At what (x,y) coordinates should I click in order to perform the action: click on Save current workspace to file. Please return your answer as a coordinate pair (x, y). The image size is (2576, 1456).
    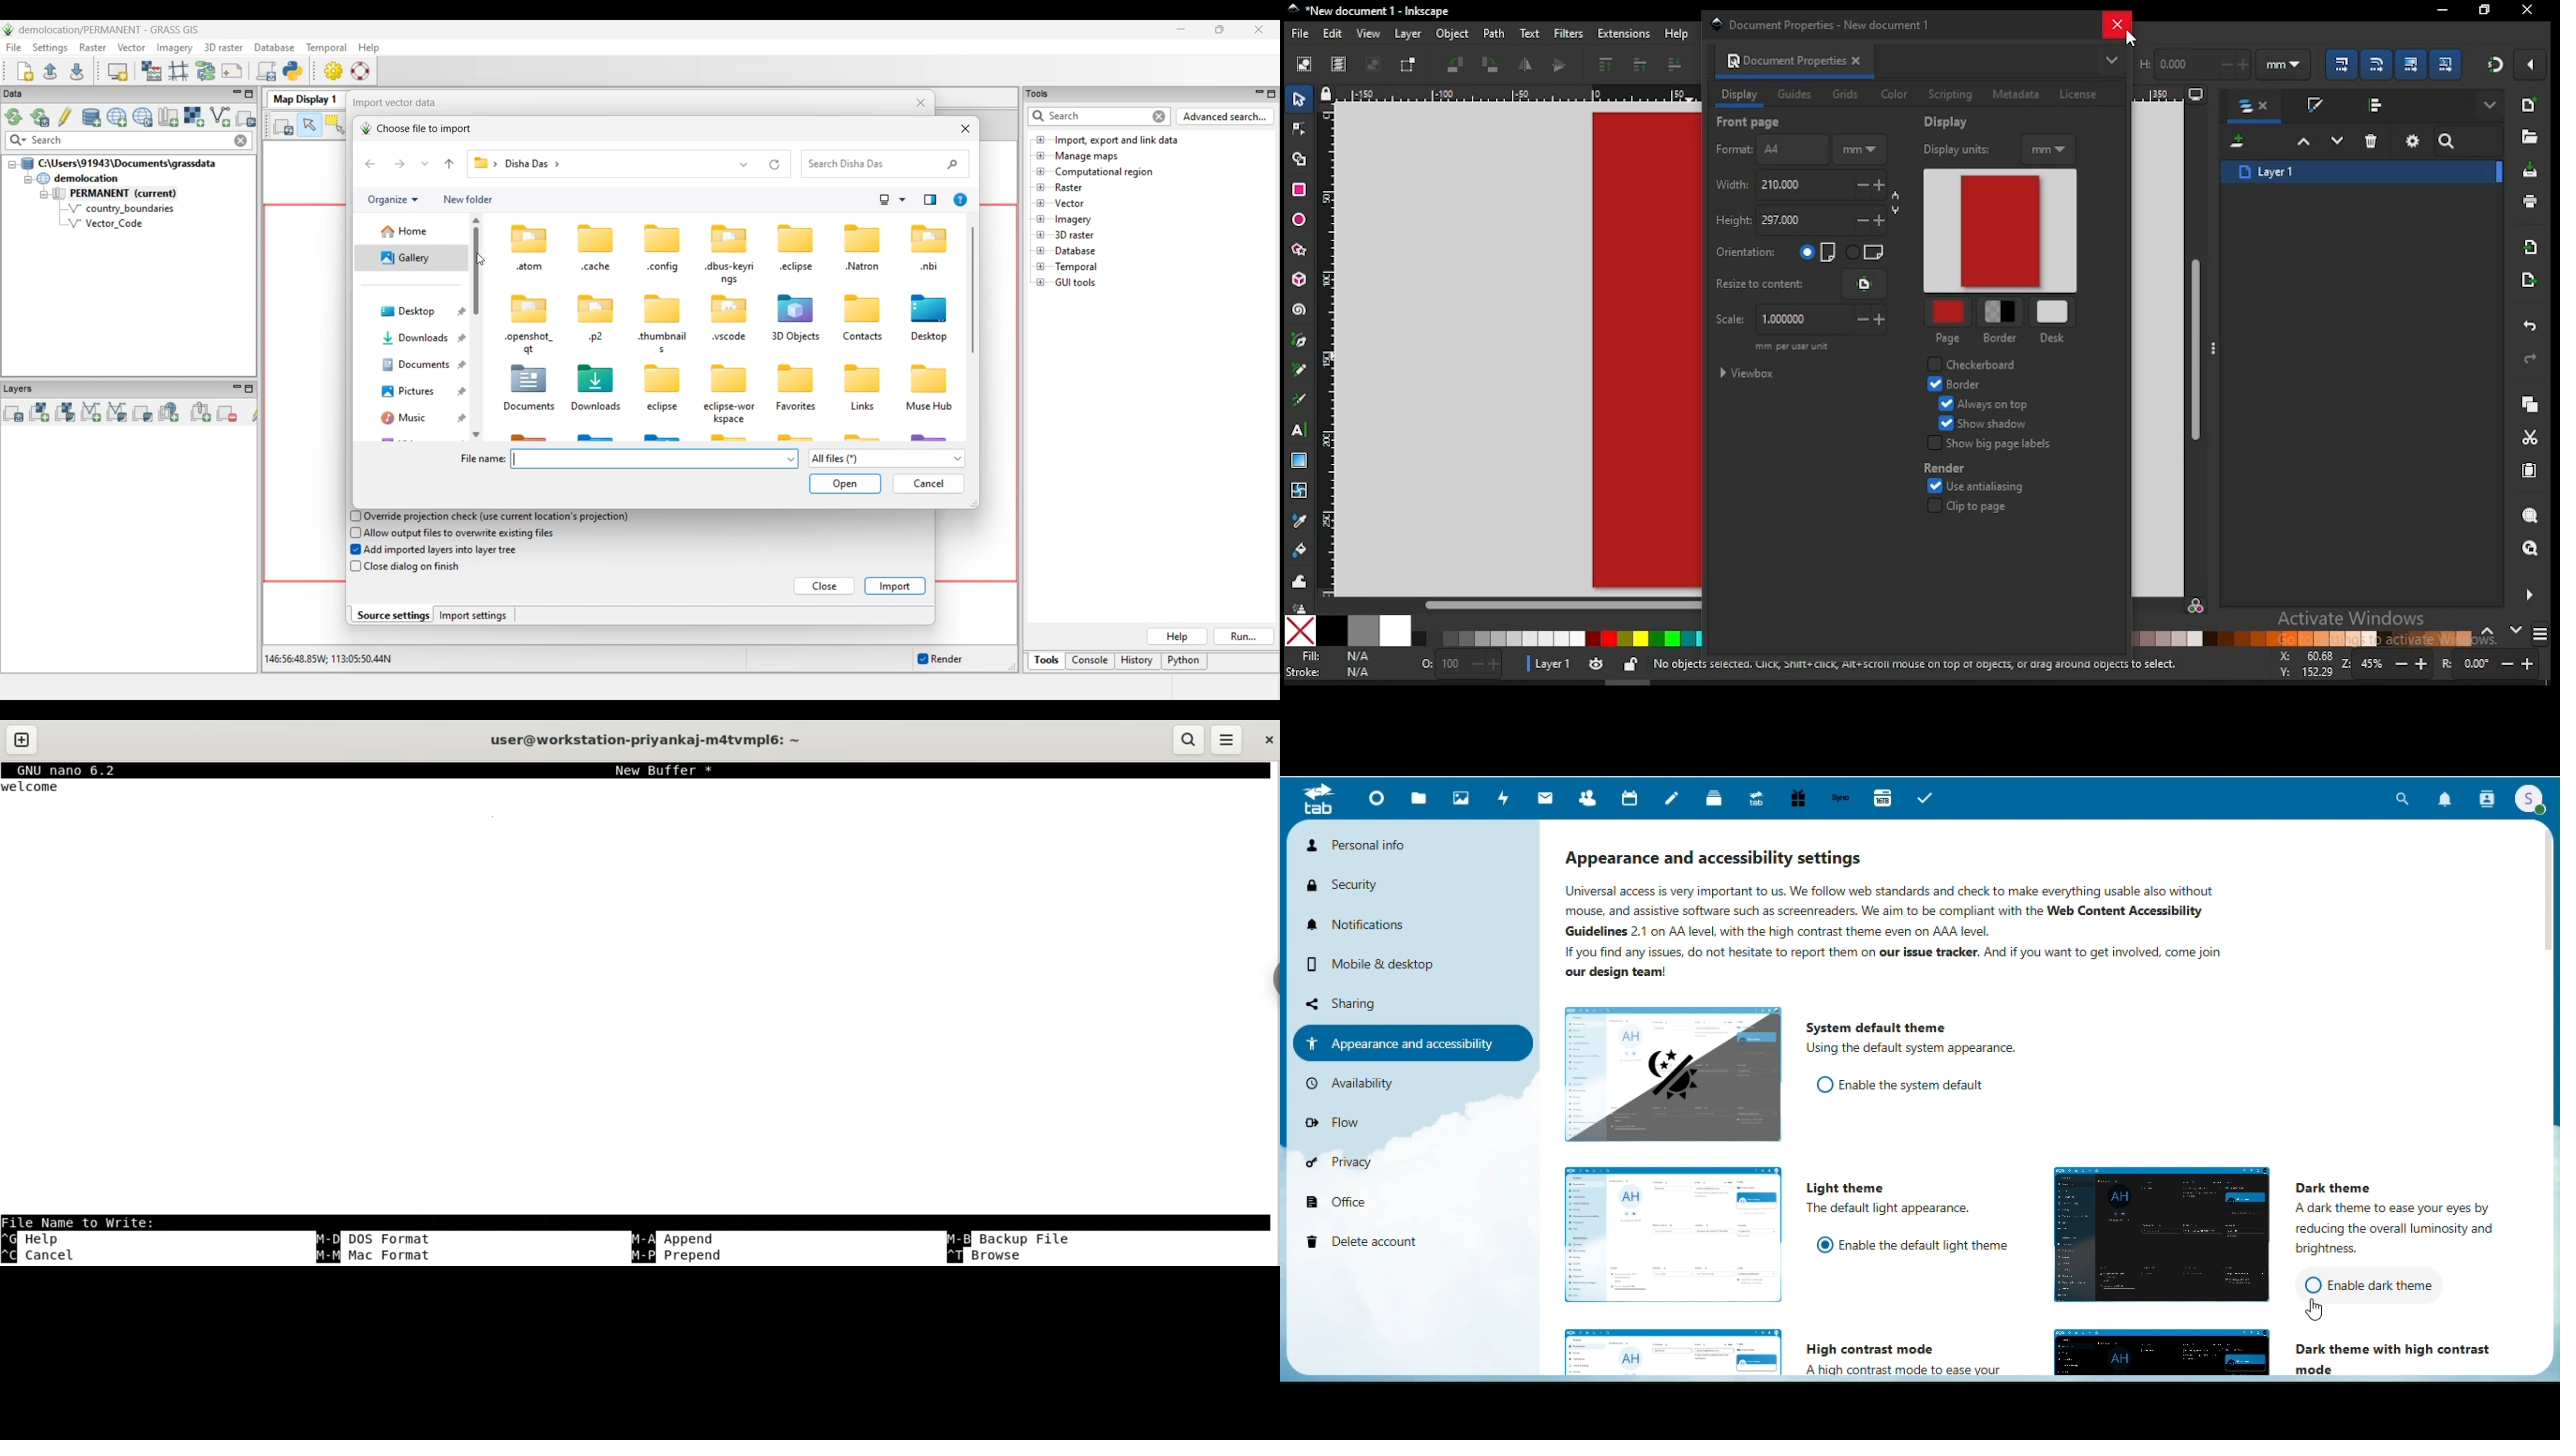
    Looking at the image, I should click on (77, 71).